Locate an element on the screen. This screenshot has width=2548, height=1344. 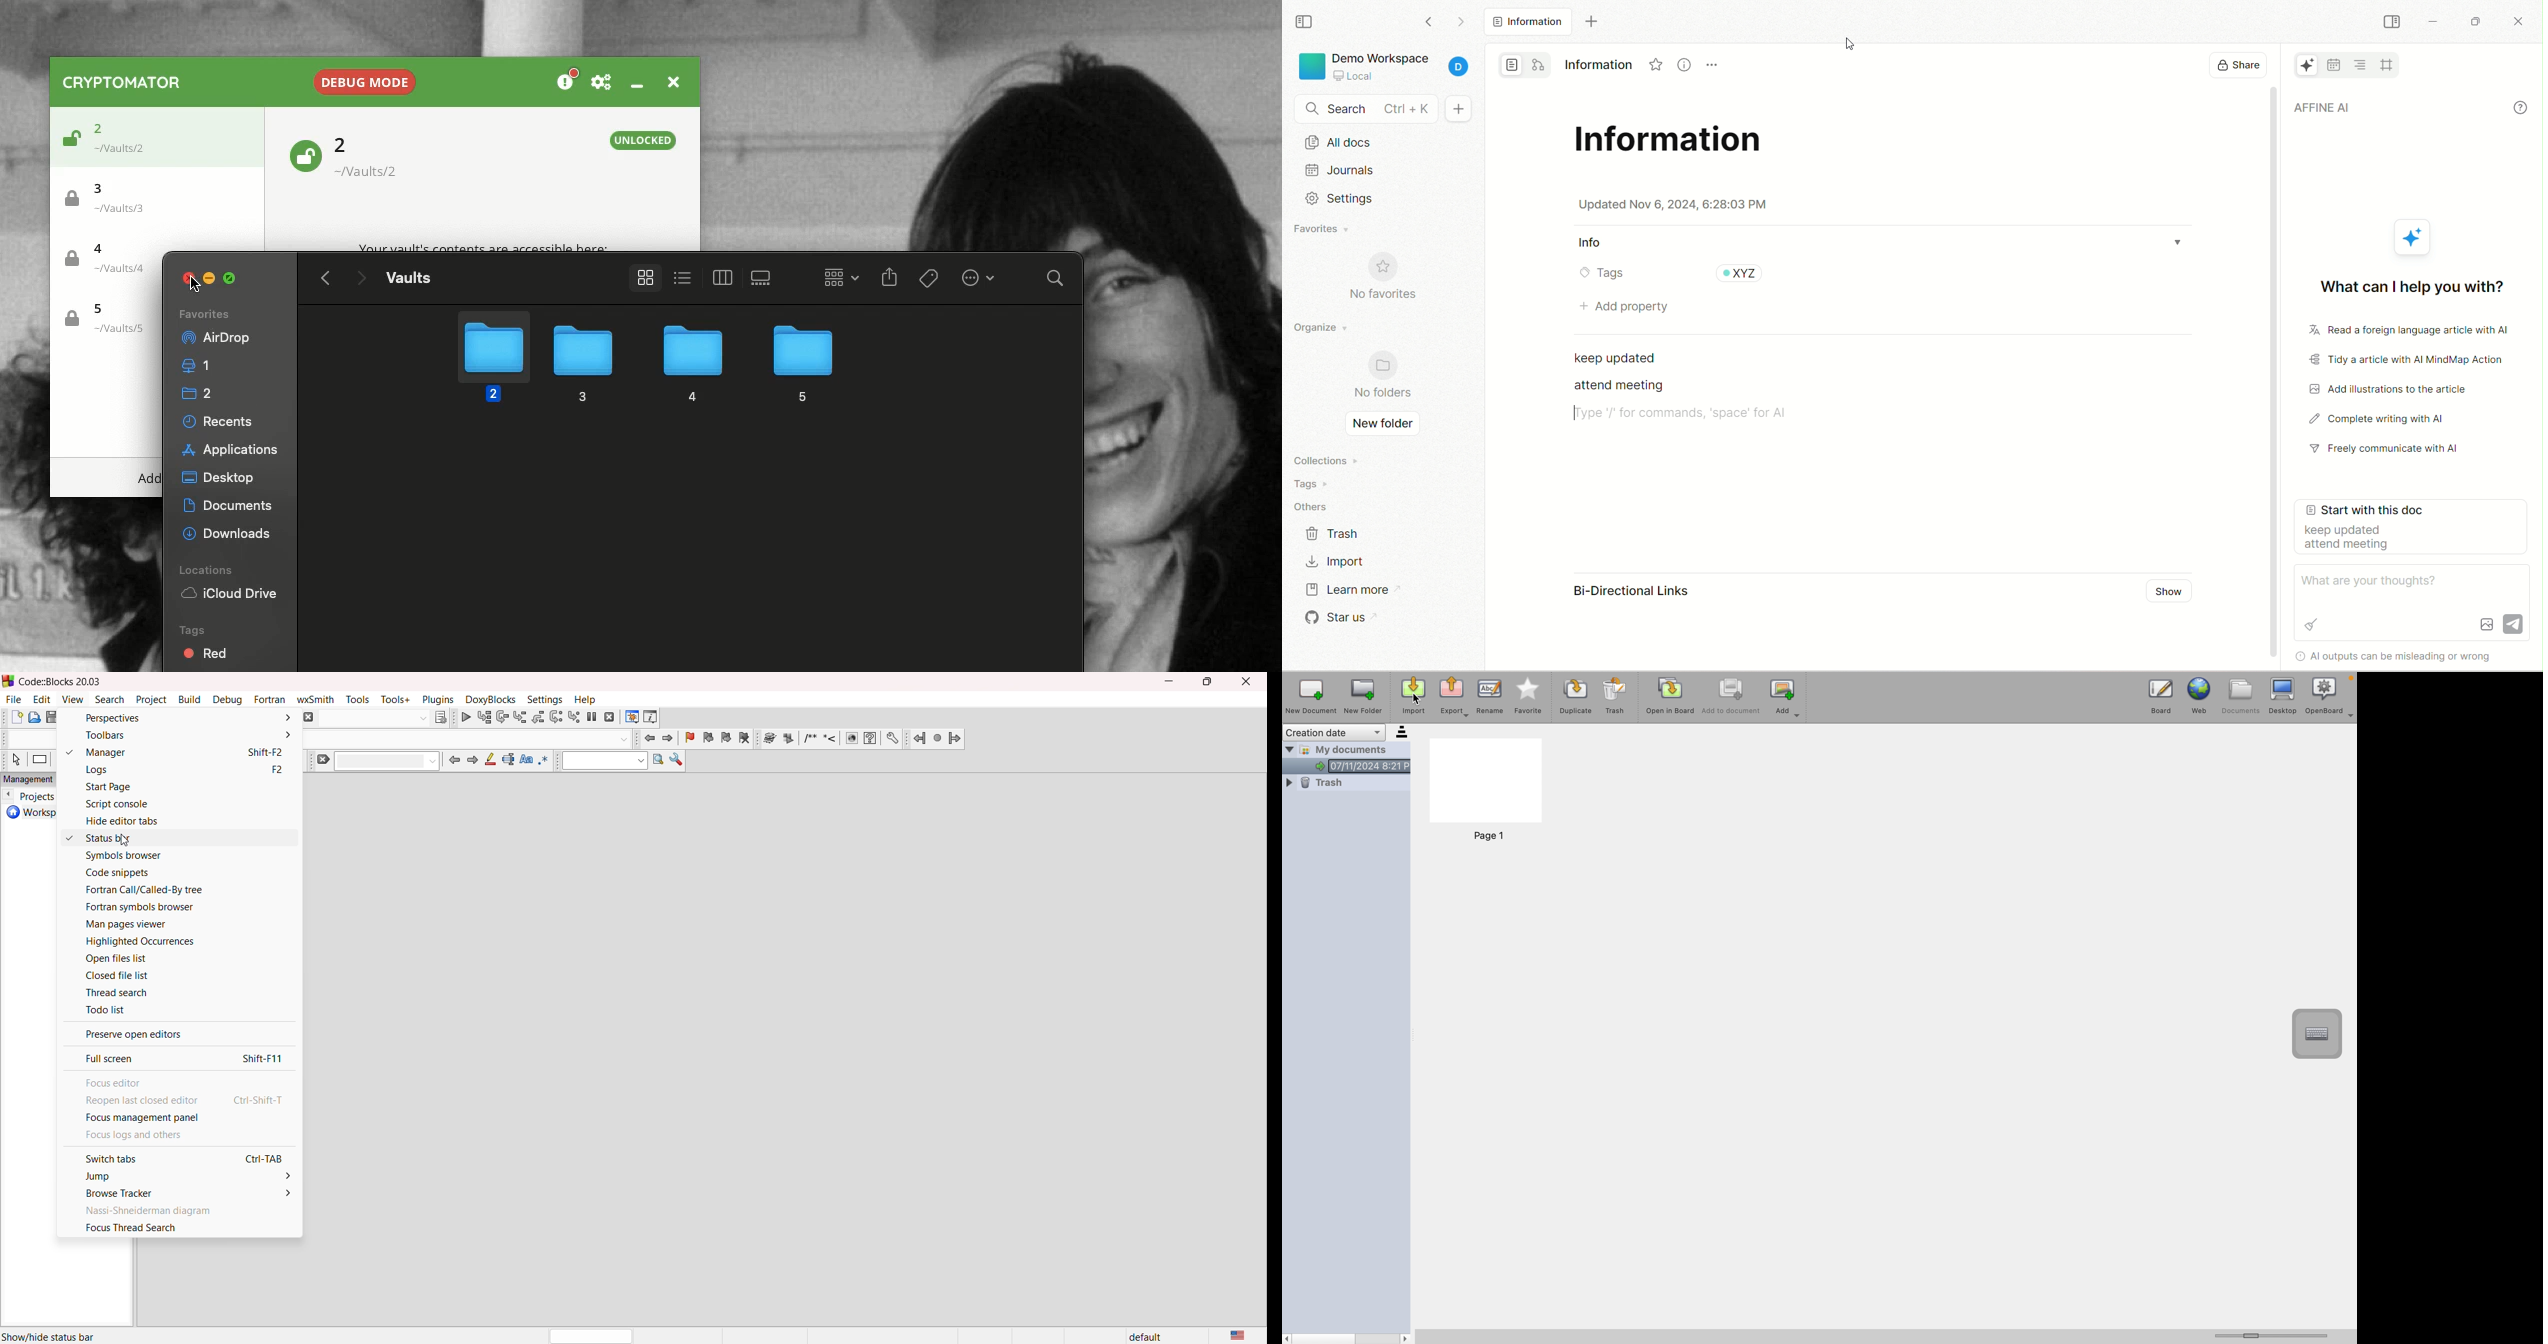
toolbars is located at coordinates (176, 736).